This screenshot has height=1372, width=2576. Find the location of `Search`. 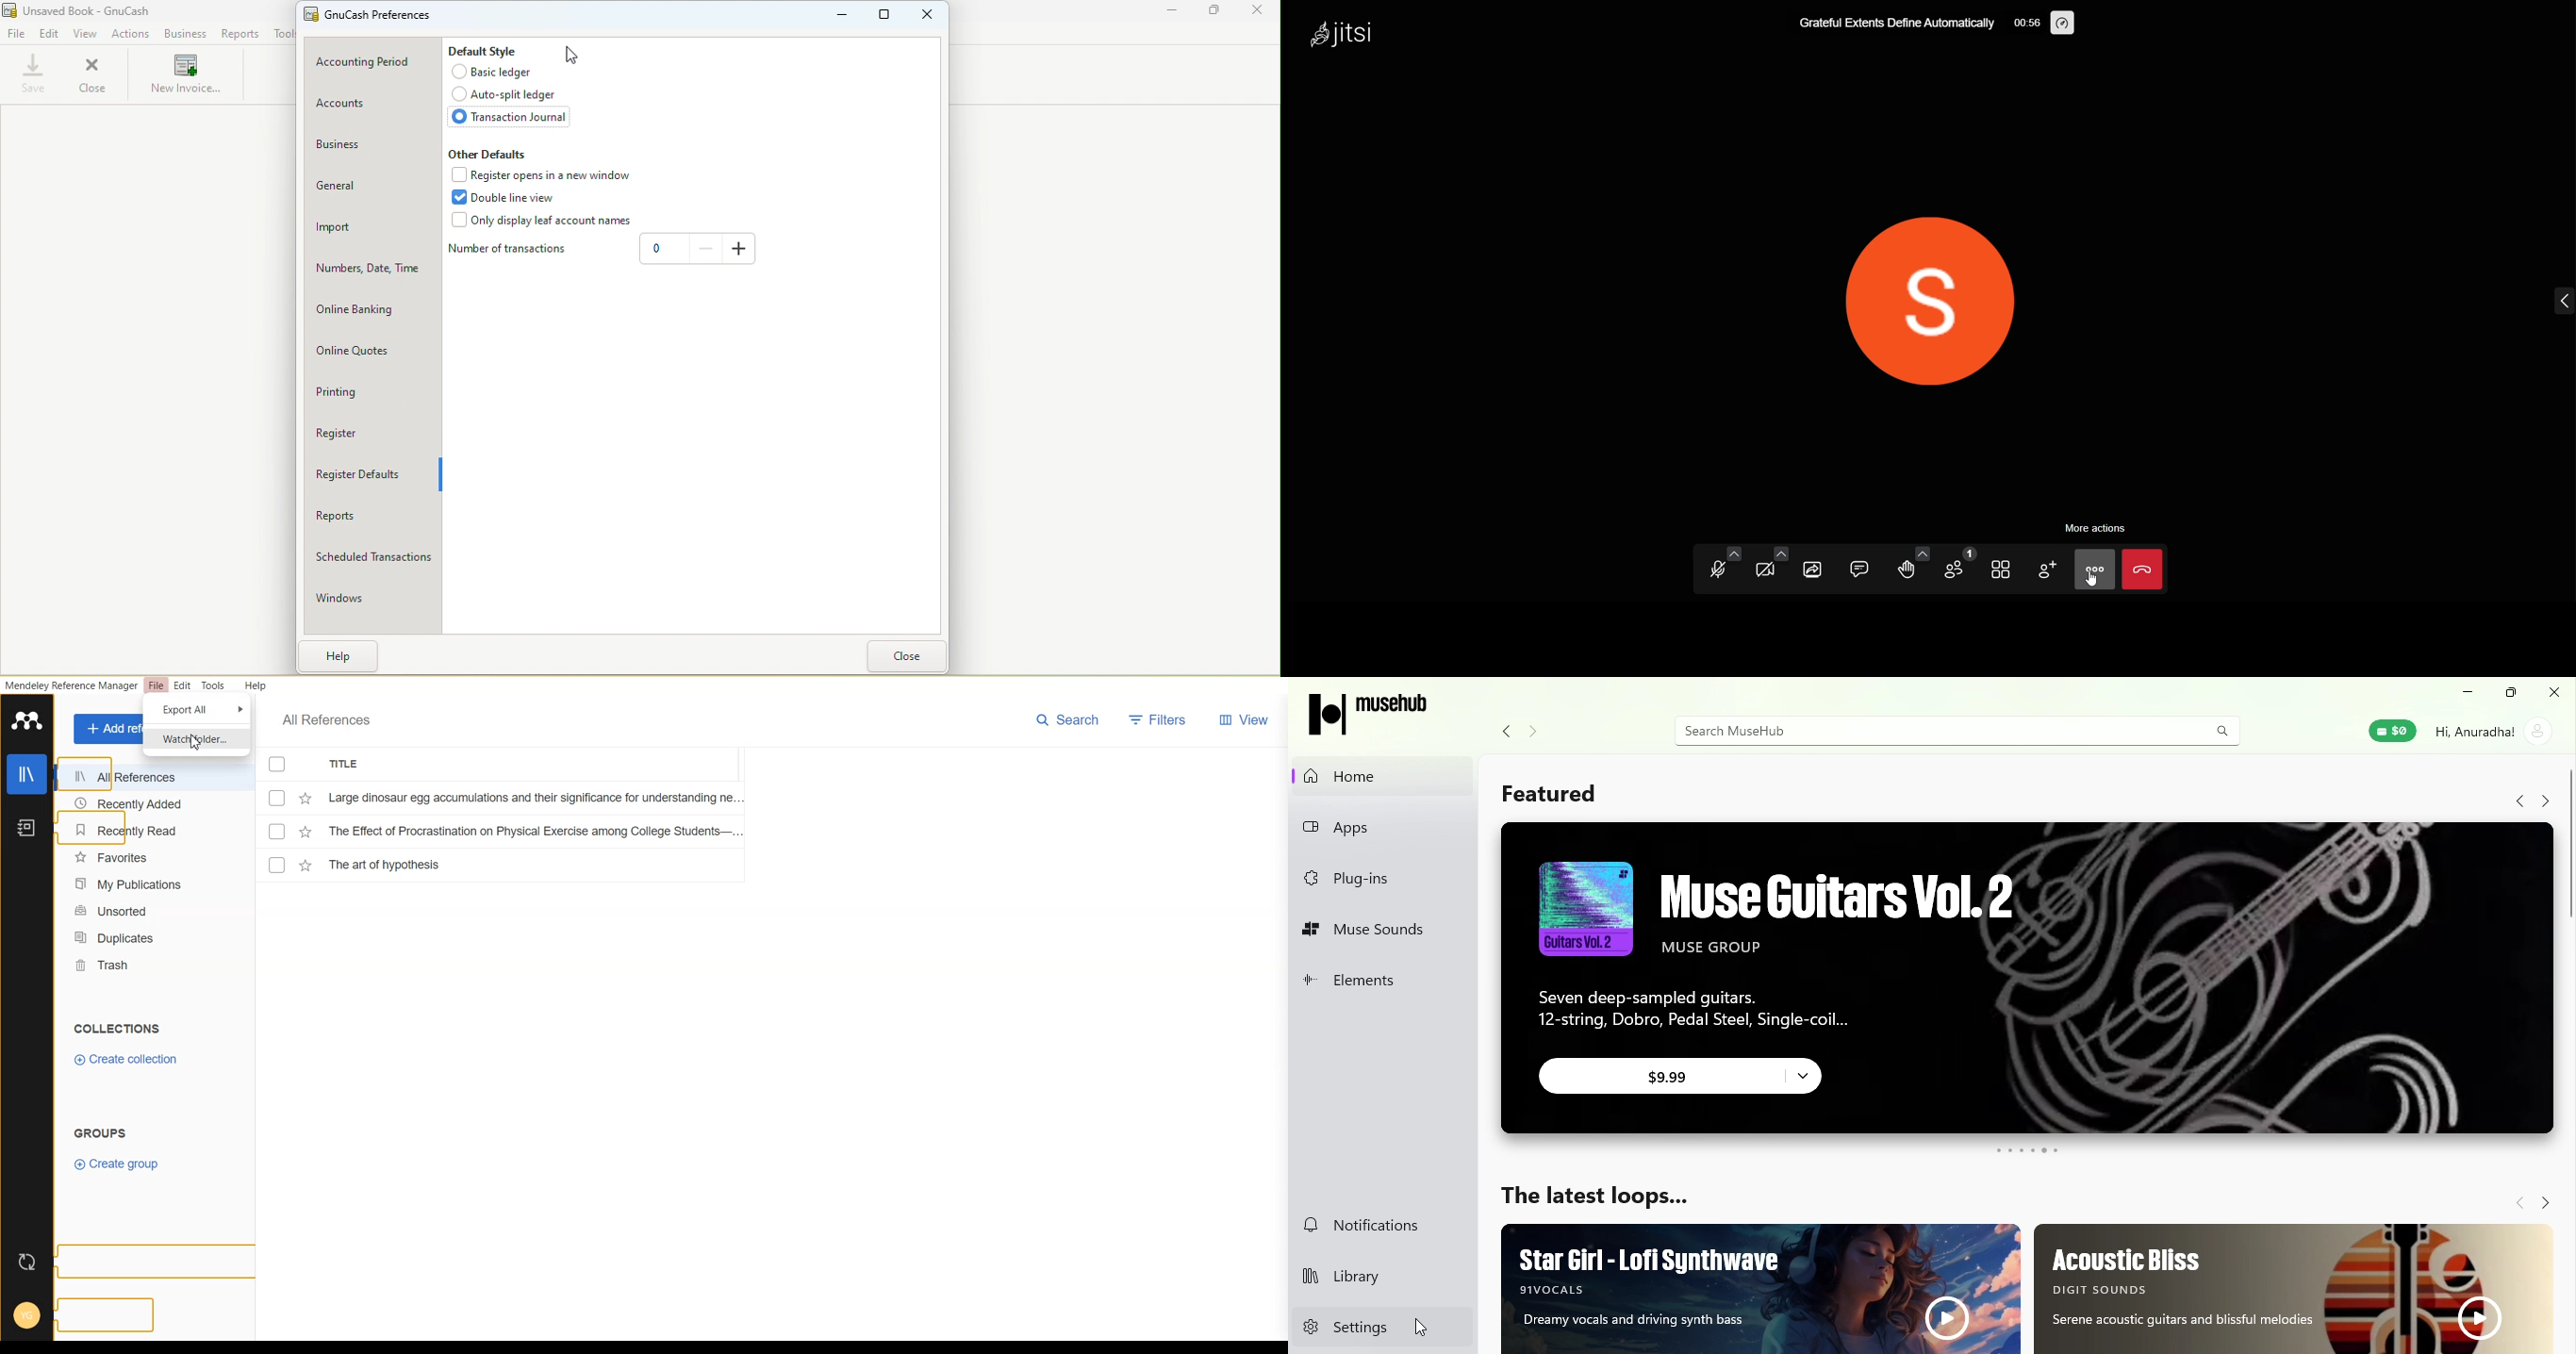

Search is located at coordinates (1067, 720).